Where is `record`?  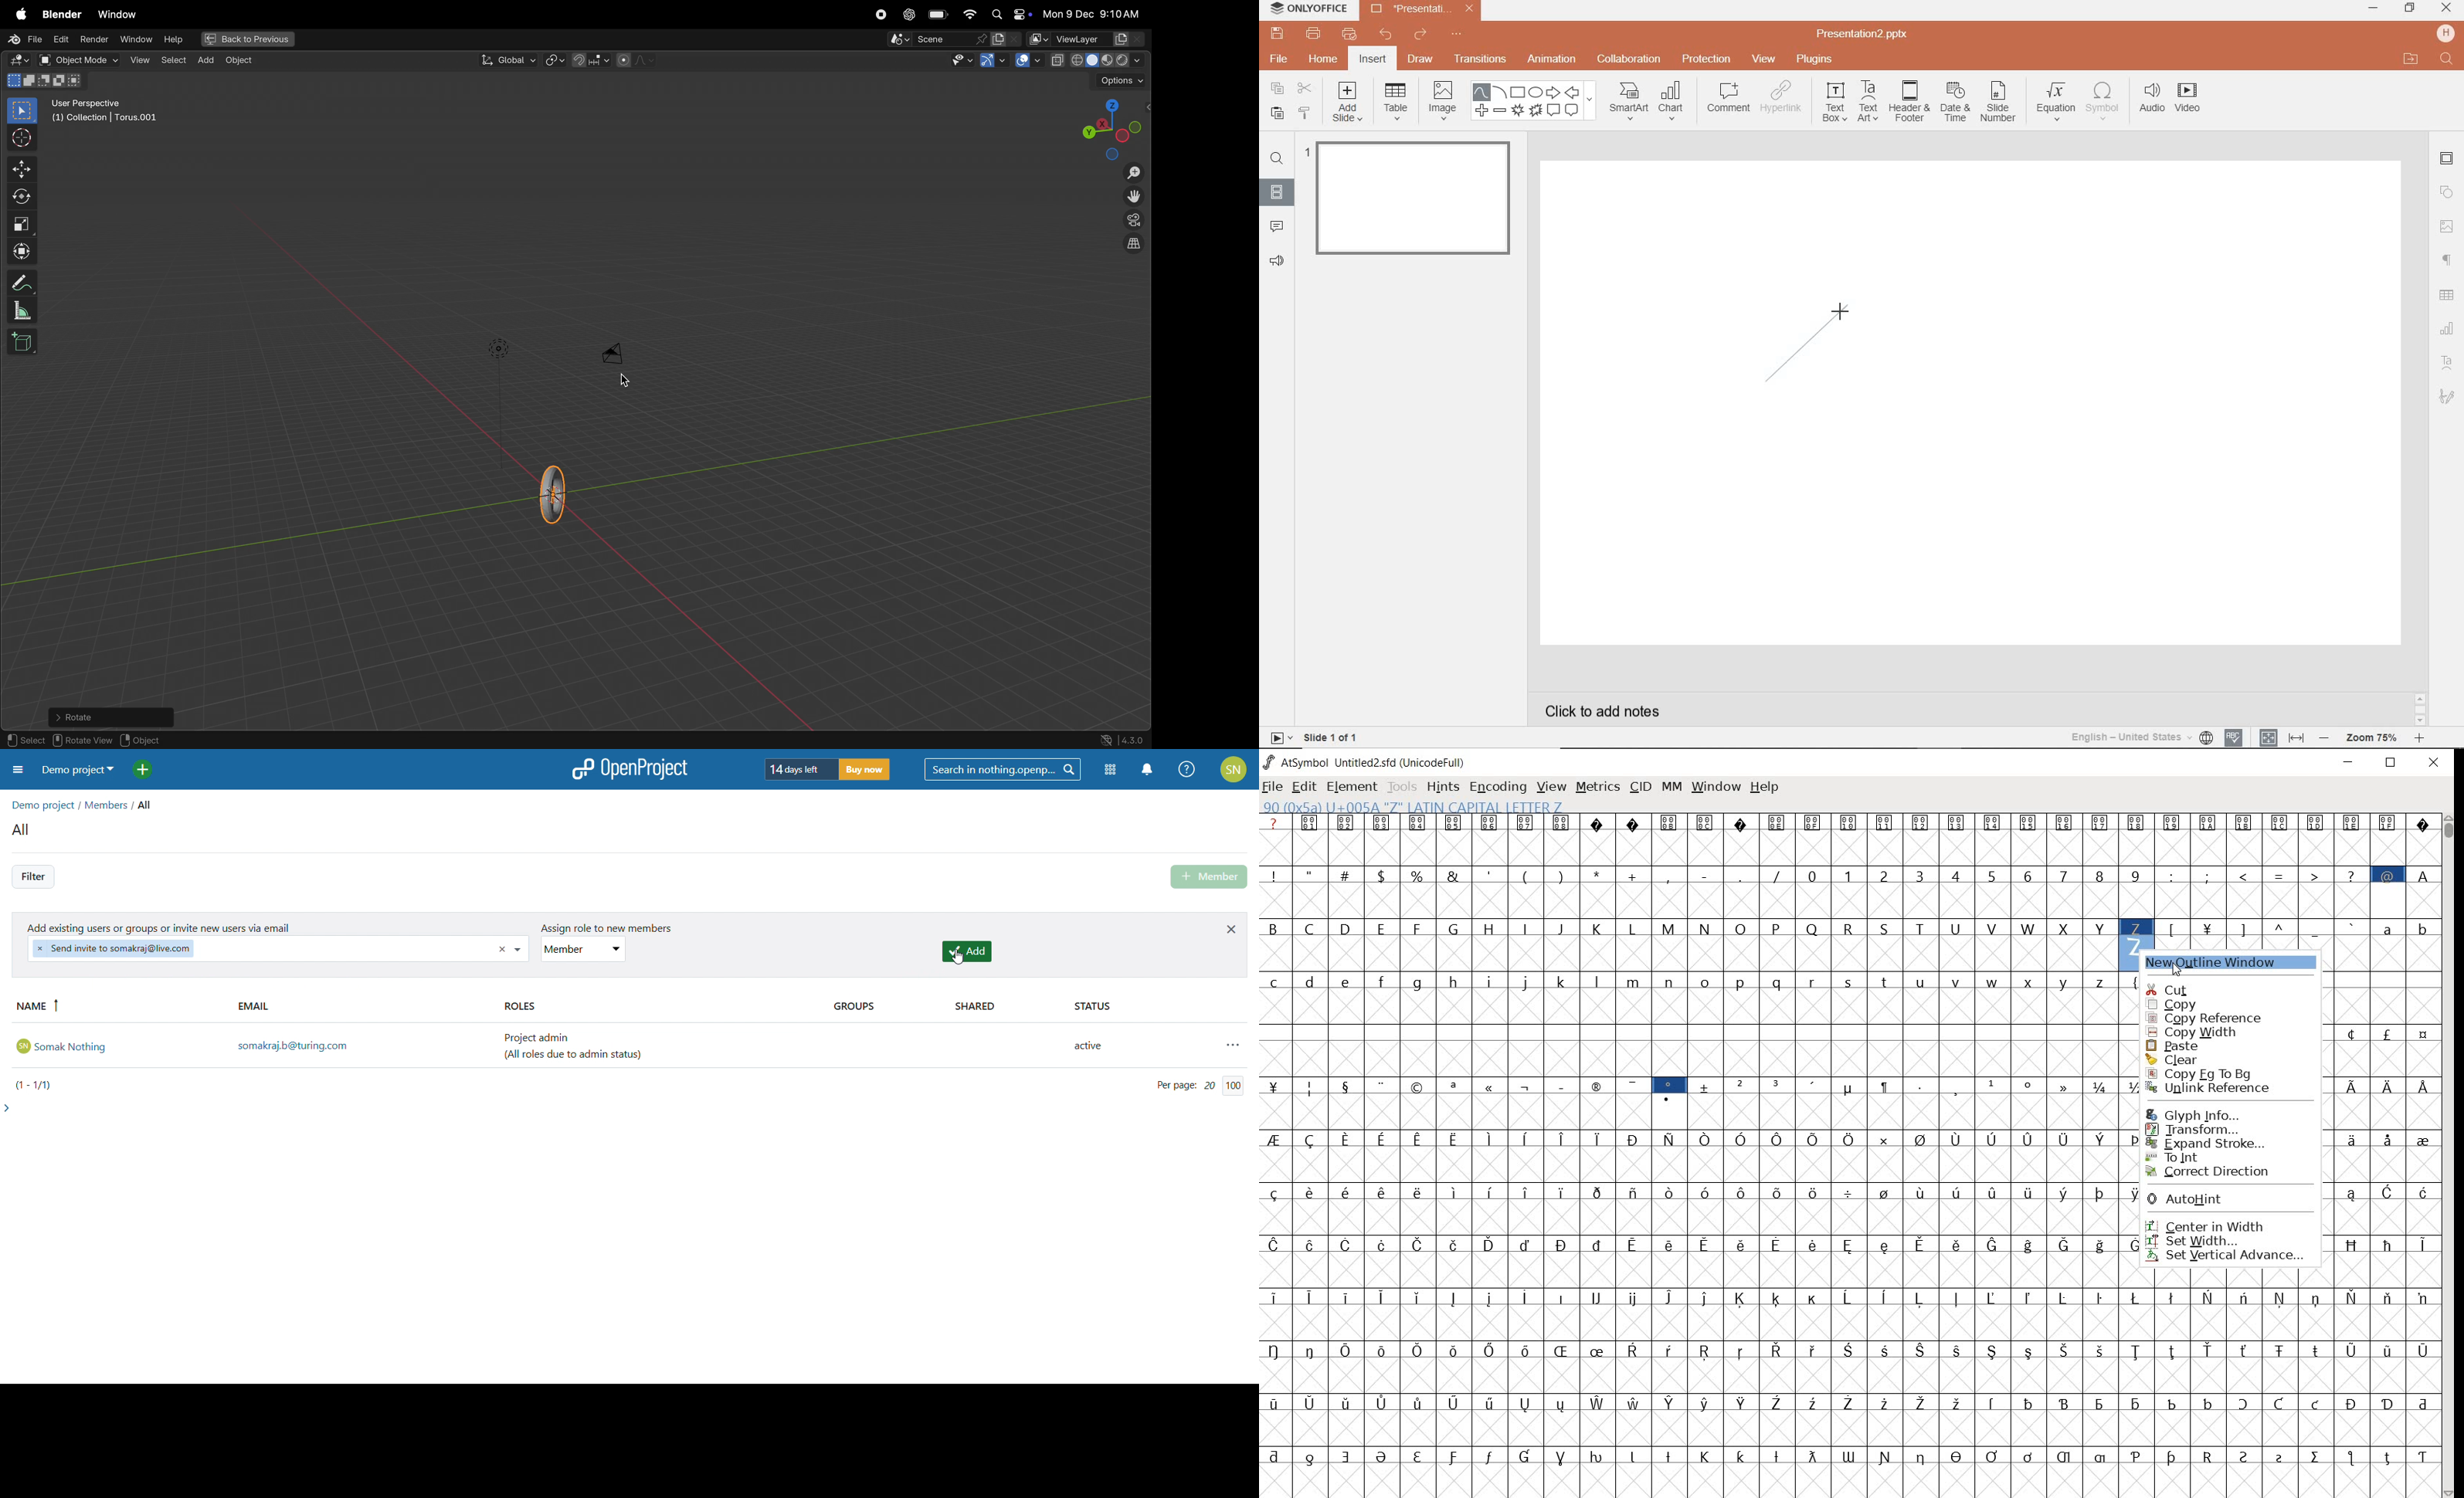 record is located at coordinates (878, 14).